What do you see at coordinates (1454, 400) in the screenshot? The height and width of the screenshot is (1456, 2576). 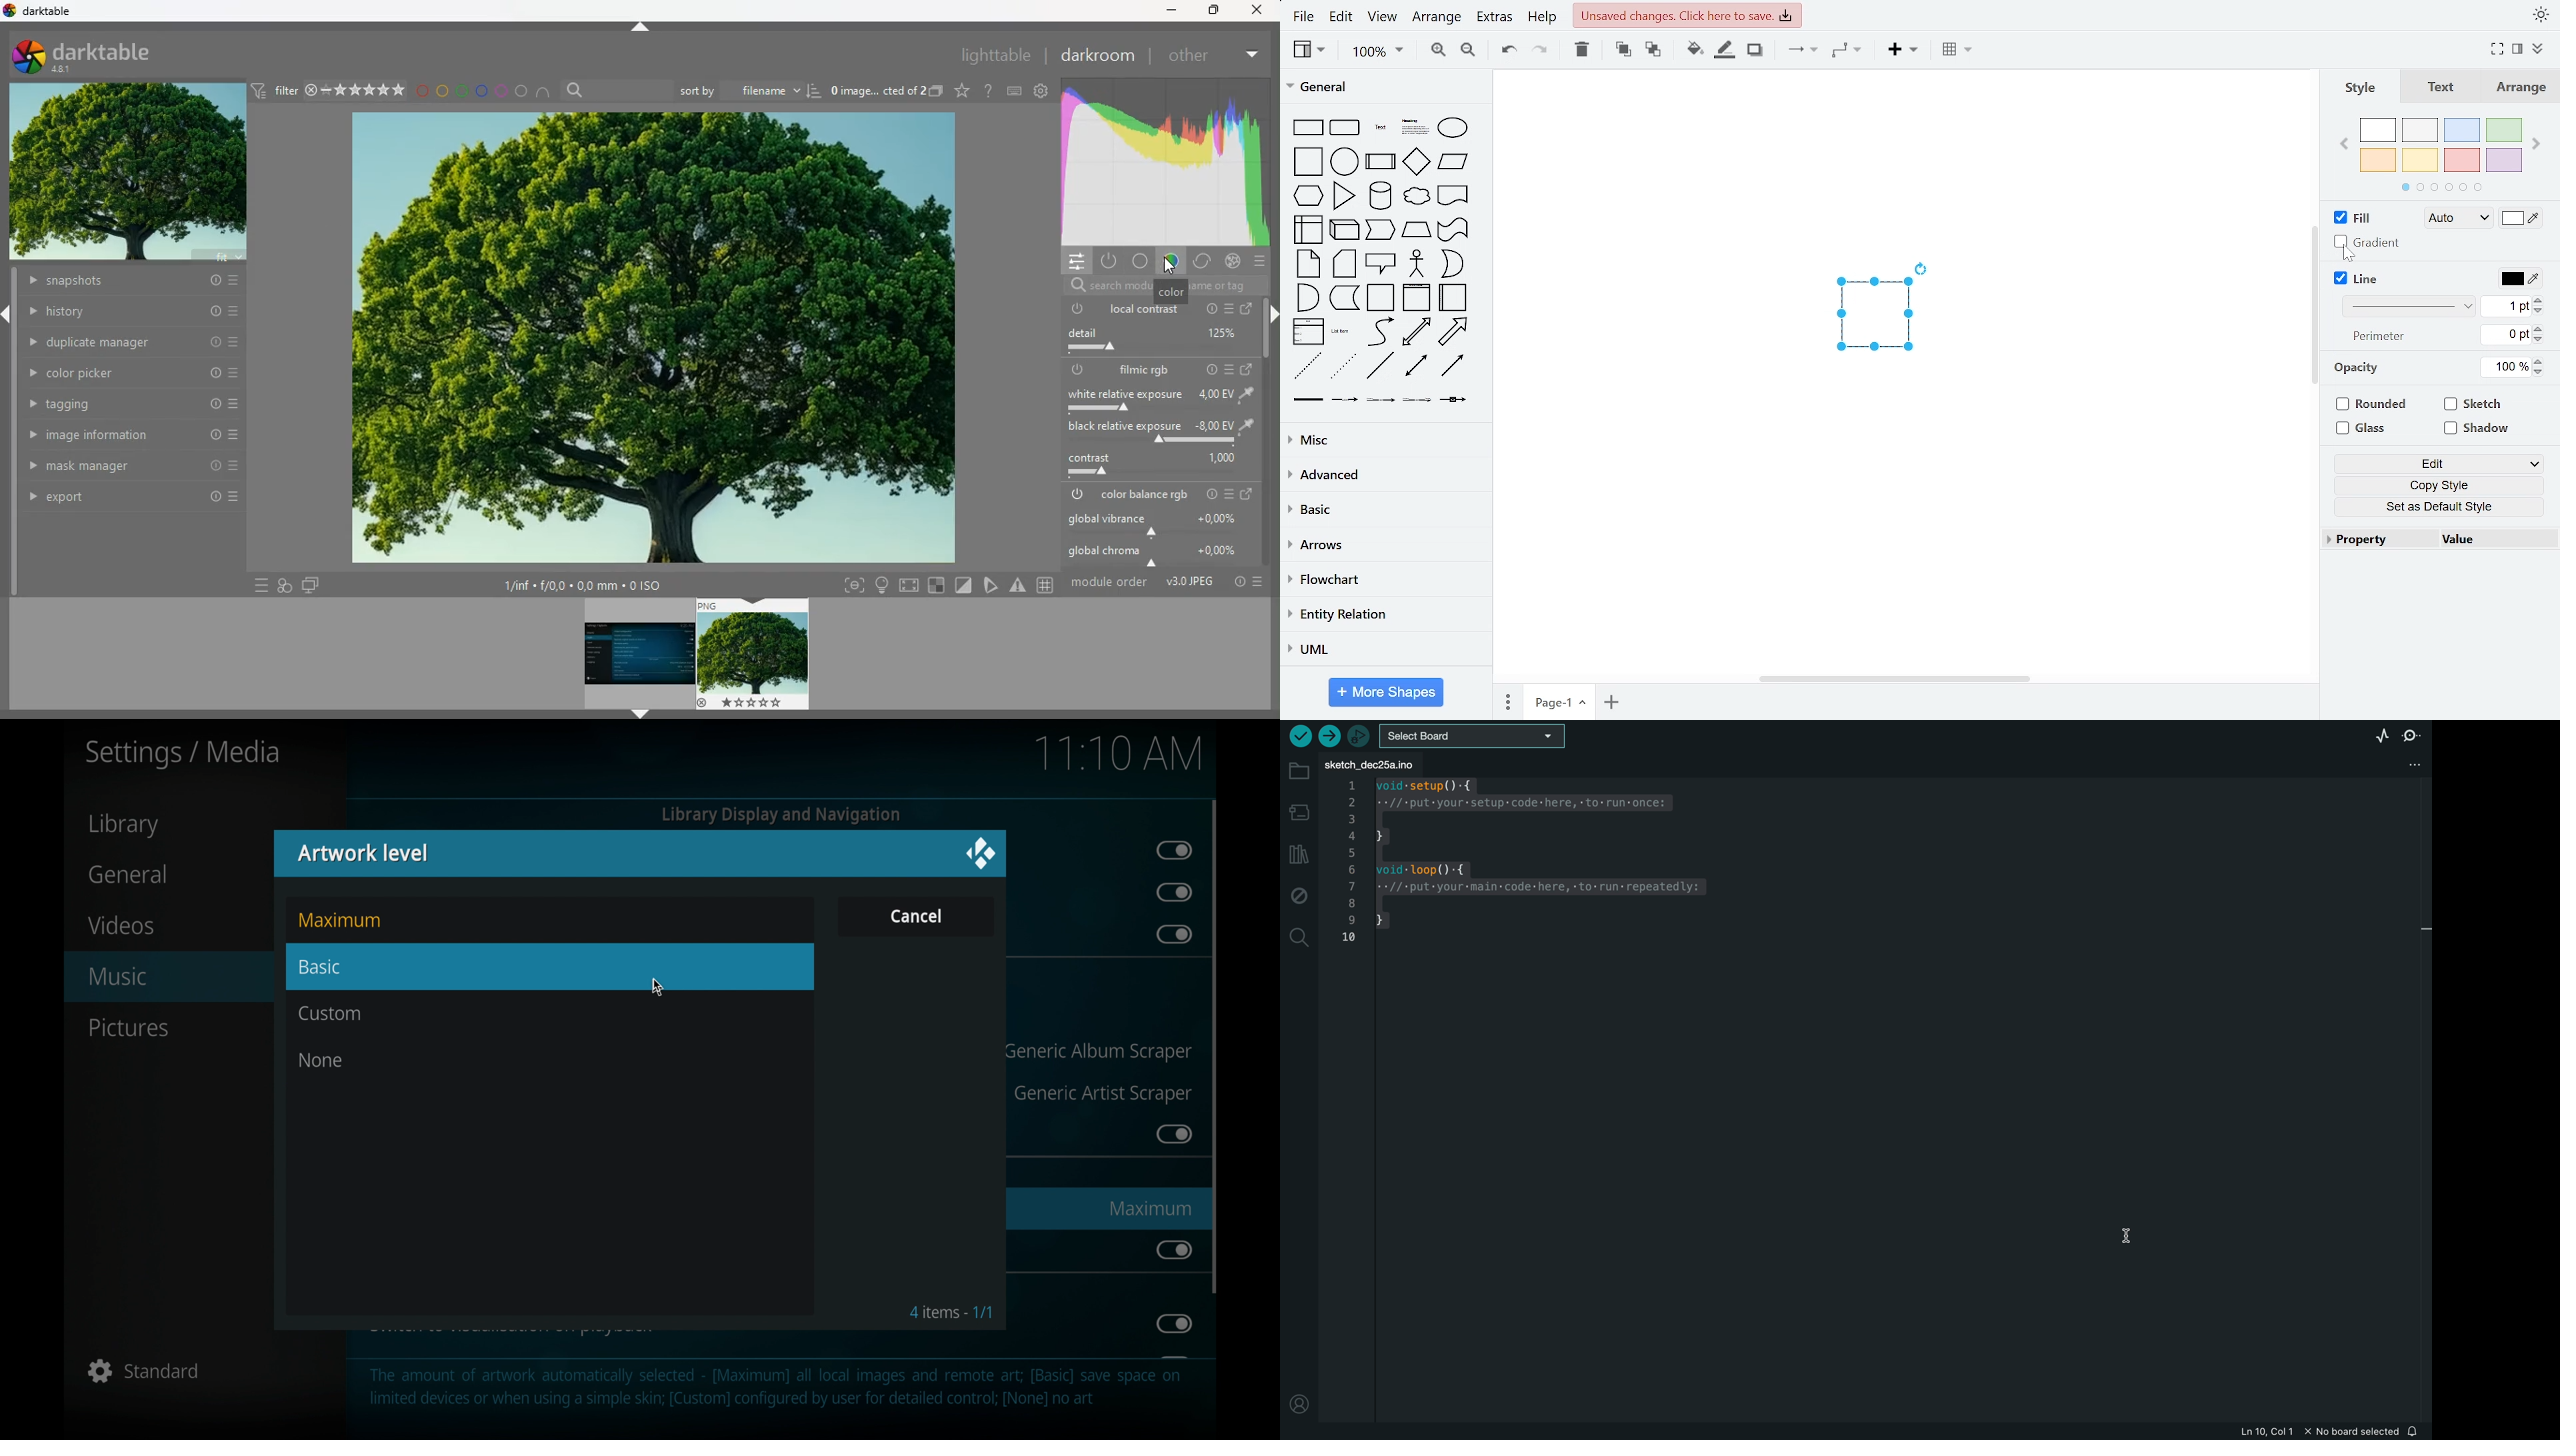 I see `` at bounding box center [1454, 400].